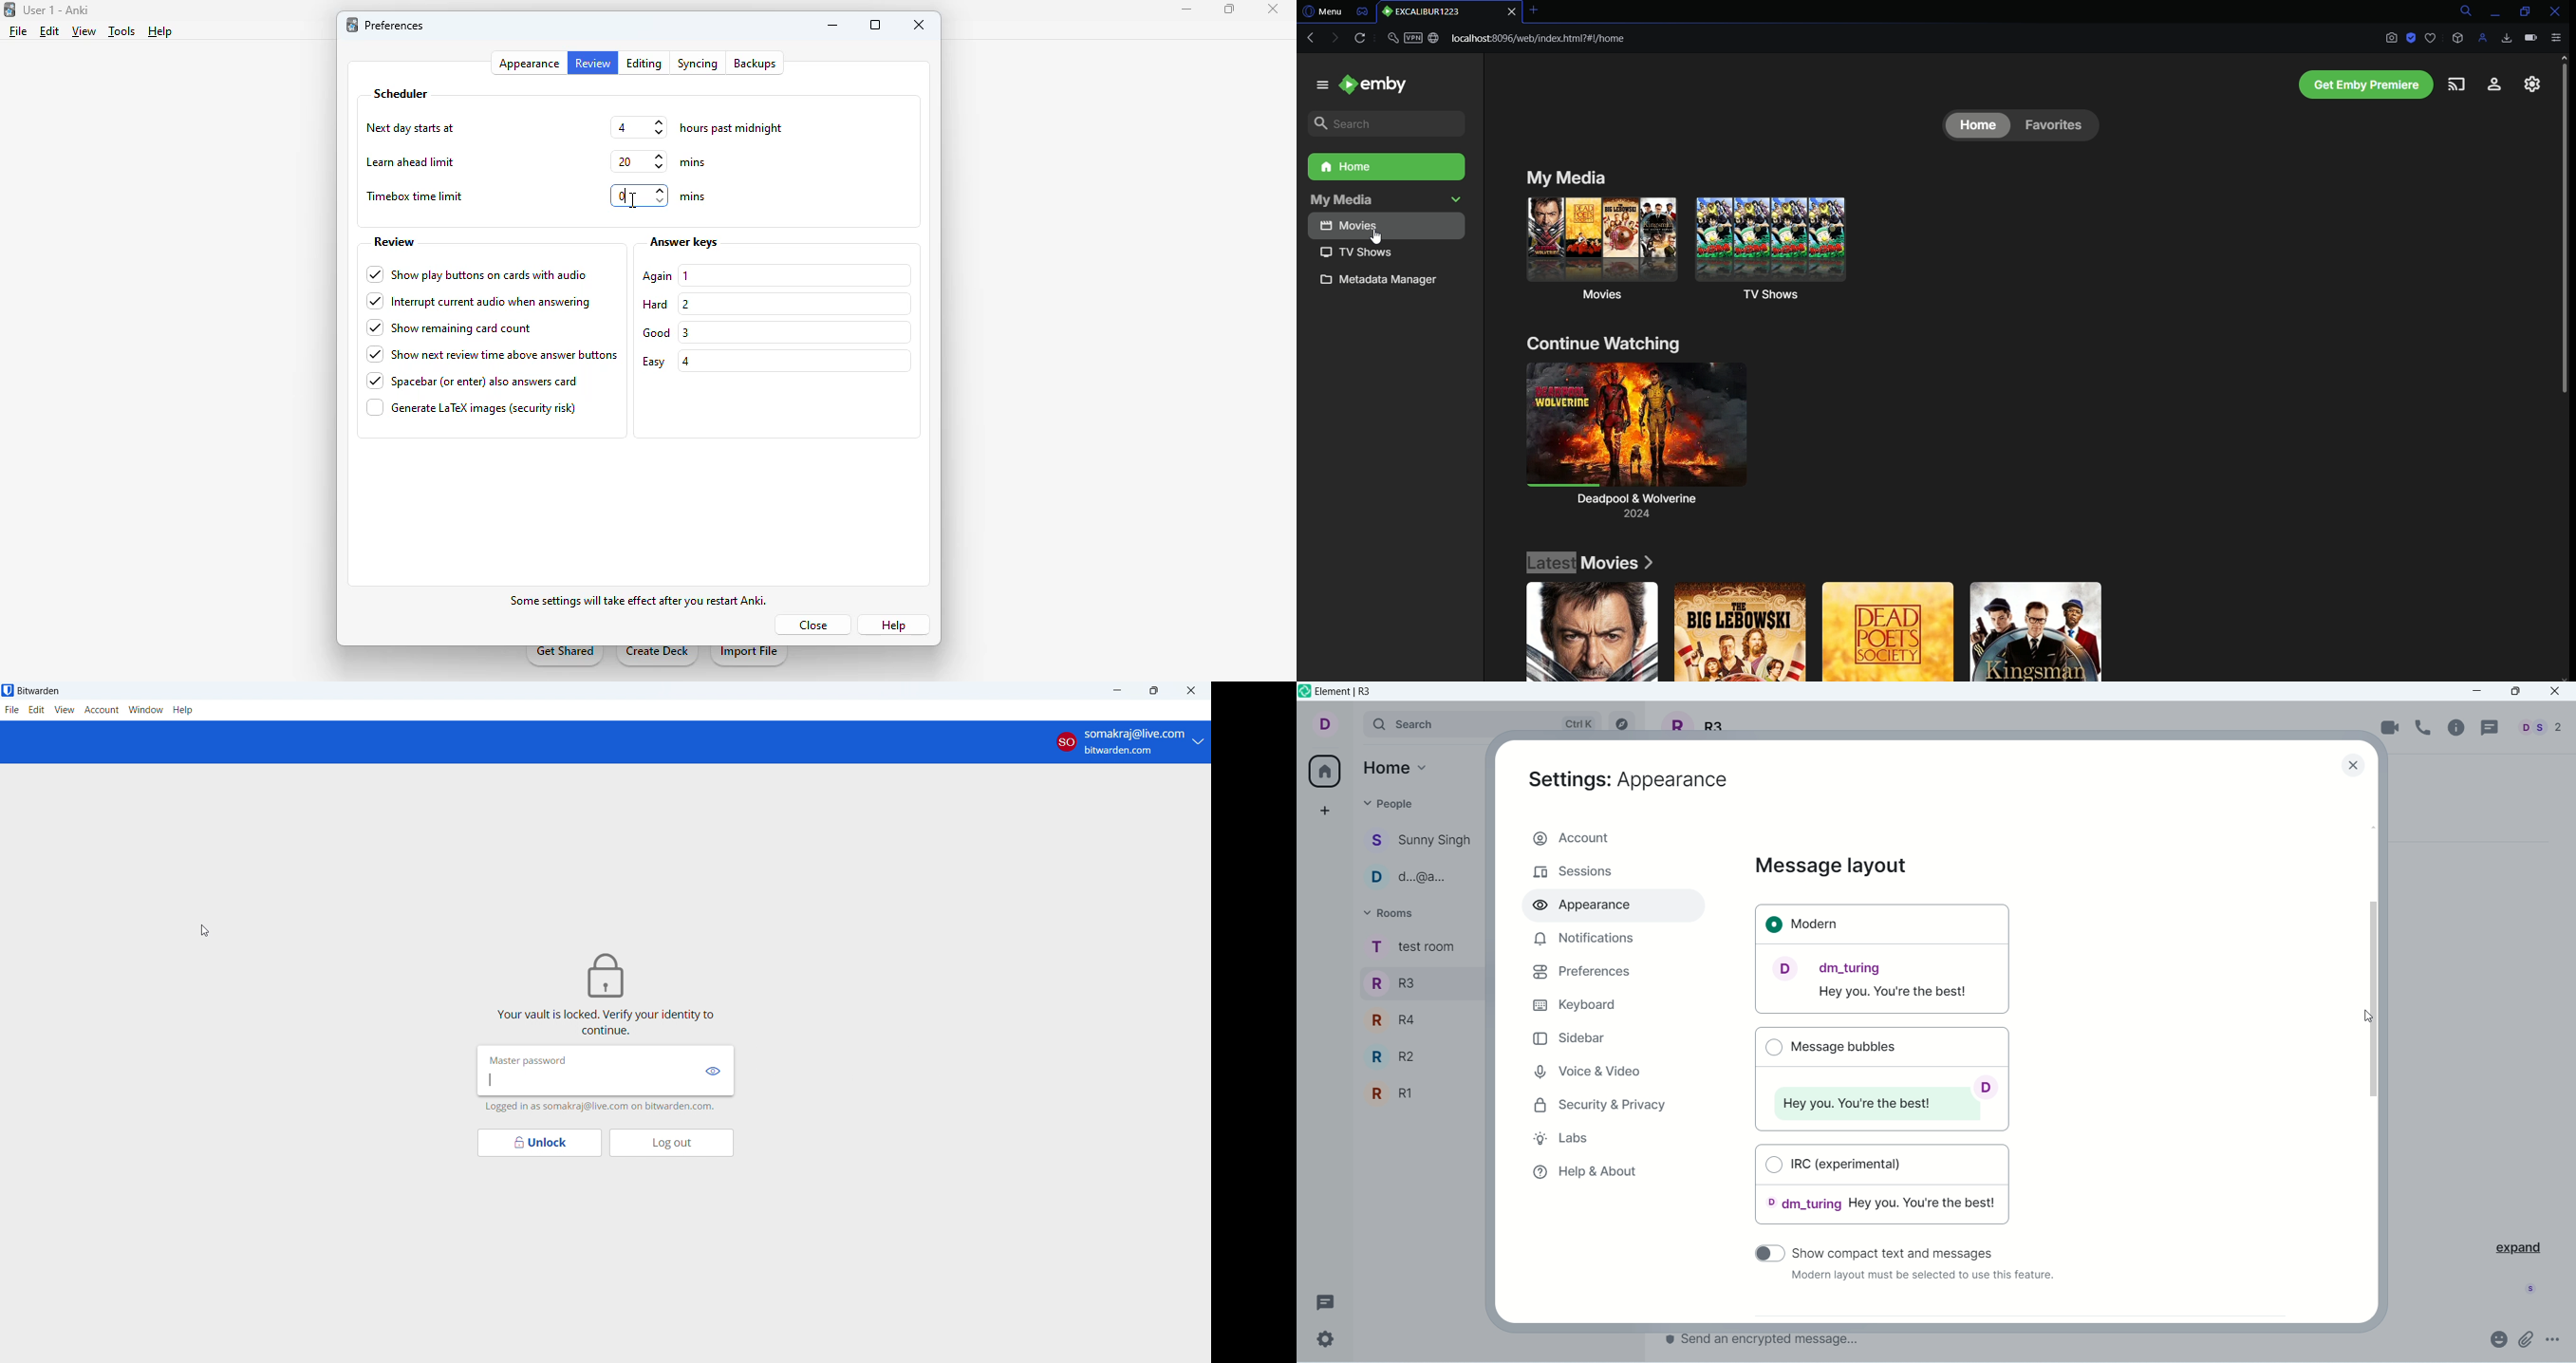 Image resolution: width=2576 pixels, height=1372 pixels. What do you see at coordinates (589, 1080) in the screenshot?
I see `enter master password` at bounding box center [589, 1080].